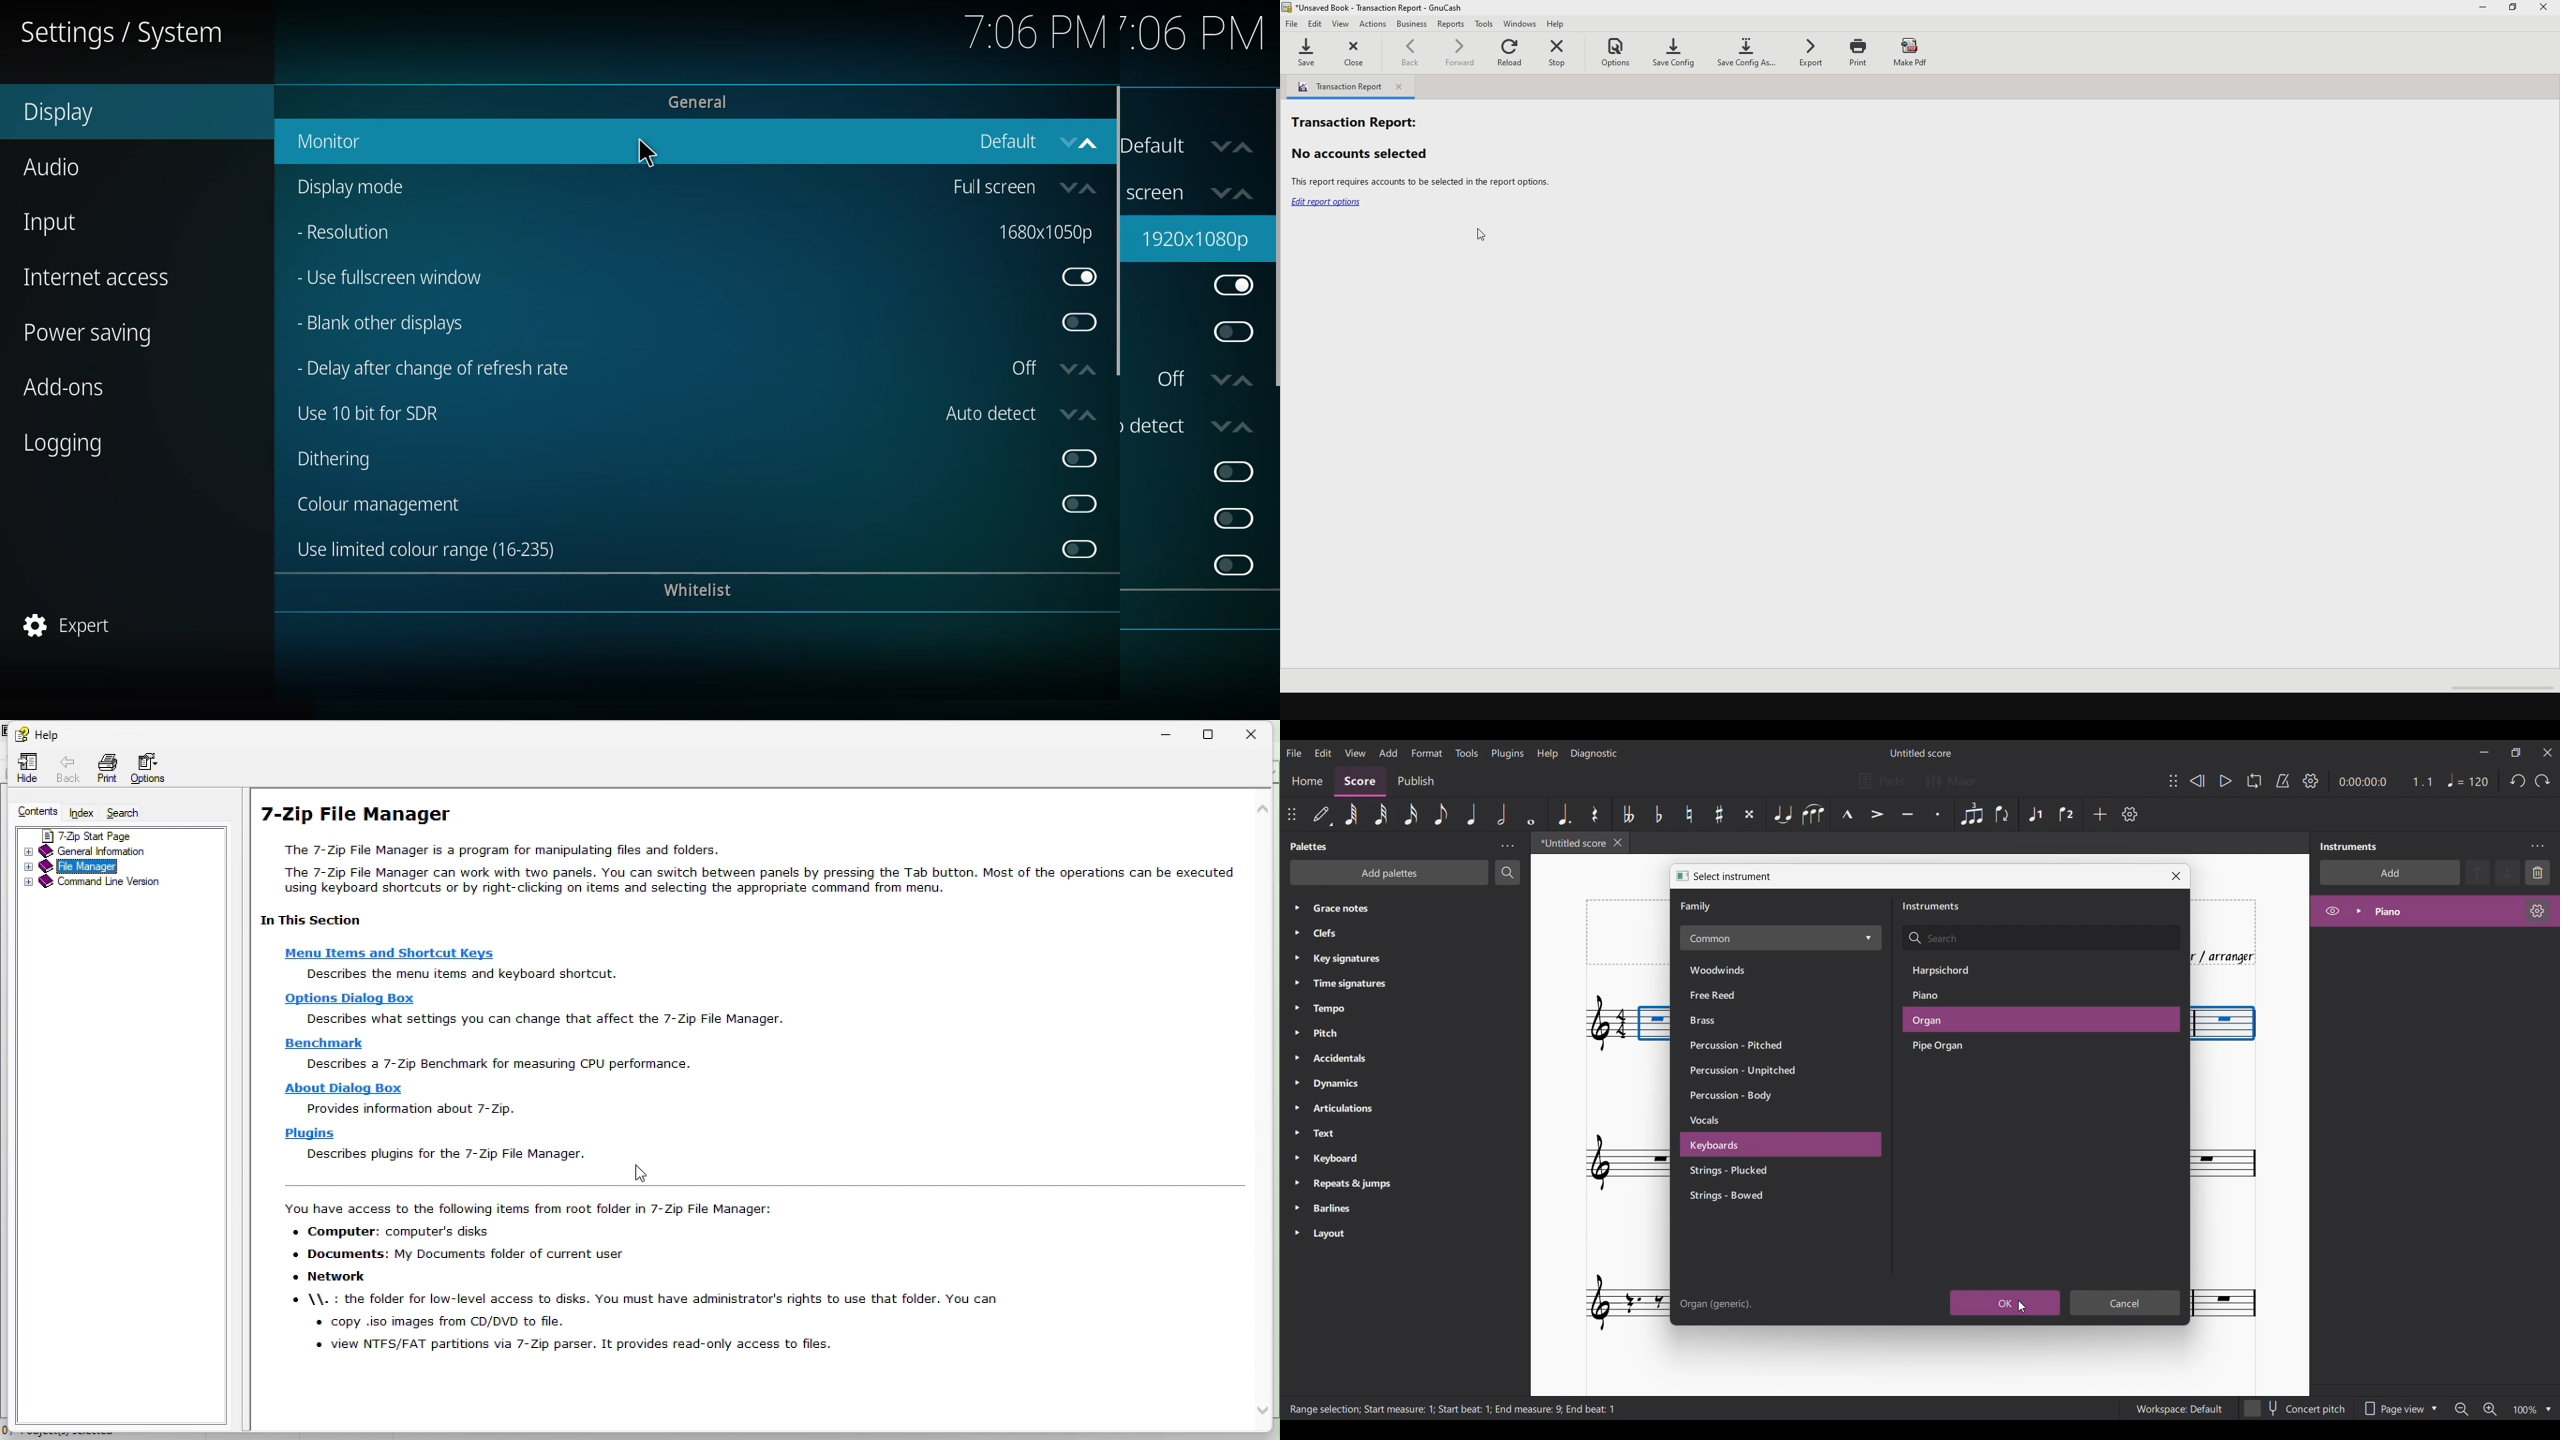 This screenshot has height=1456, width=2576. Describe the element at coordinates (1472, 814) in the screenshot. I see `Quarter note` at that location.